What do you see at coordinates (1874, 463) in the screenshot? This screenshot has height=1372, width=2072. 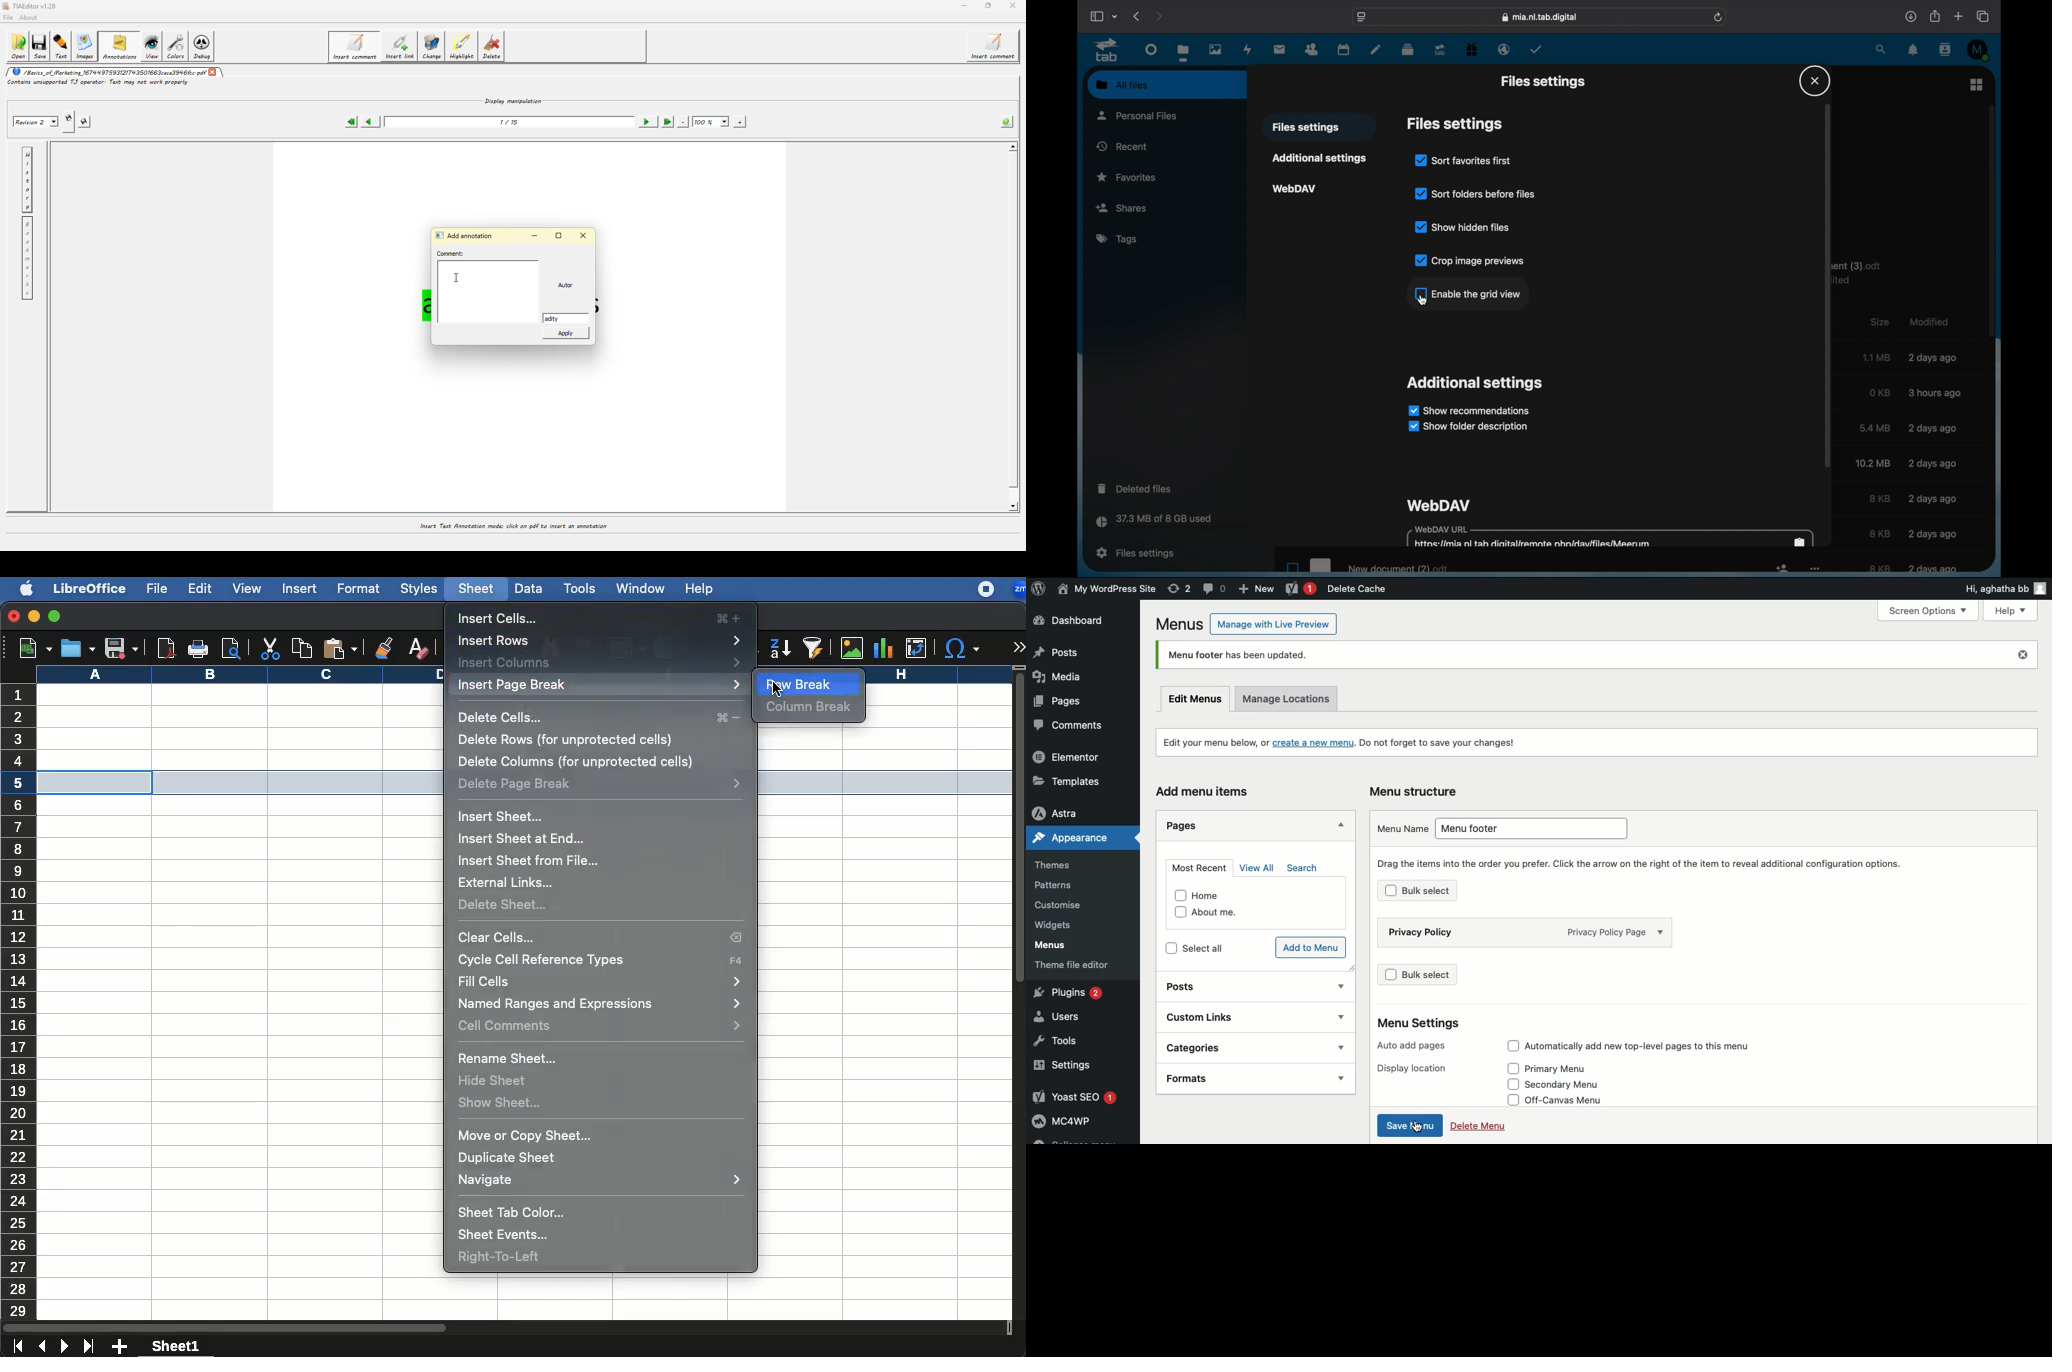 I see `size` at bounding box center [1874, 463].